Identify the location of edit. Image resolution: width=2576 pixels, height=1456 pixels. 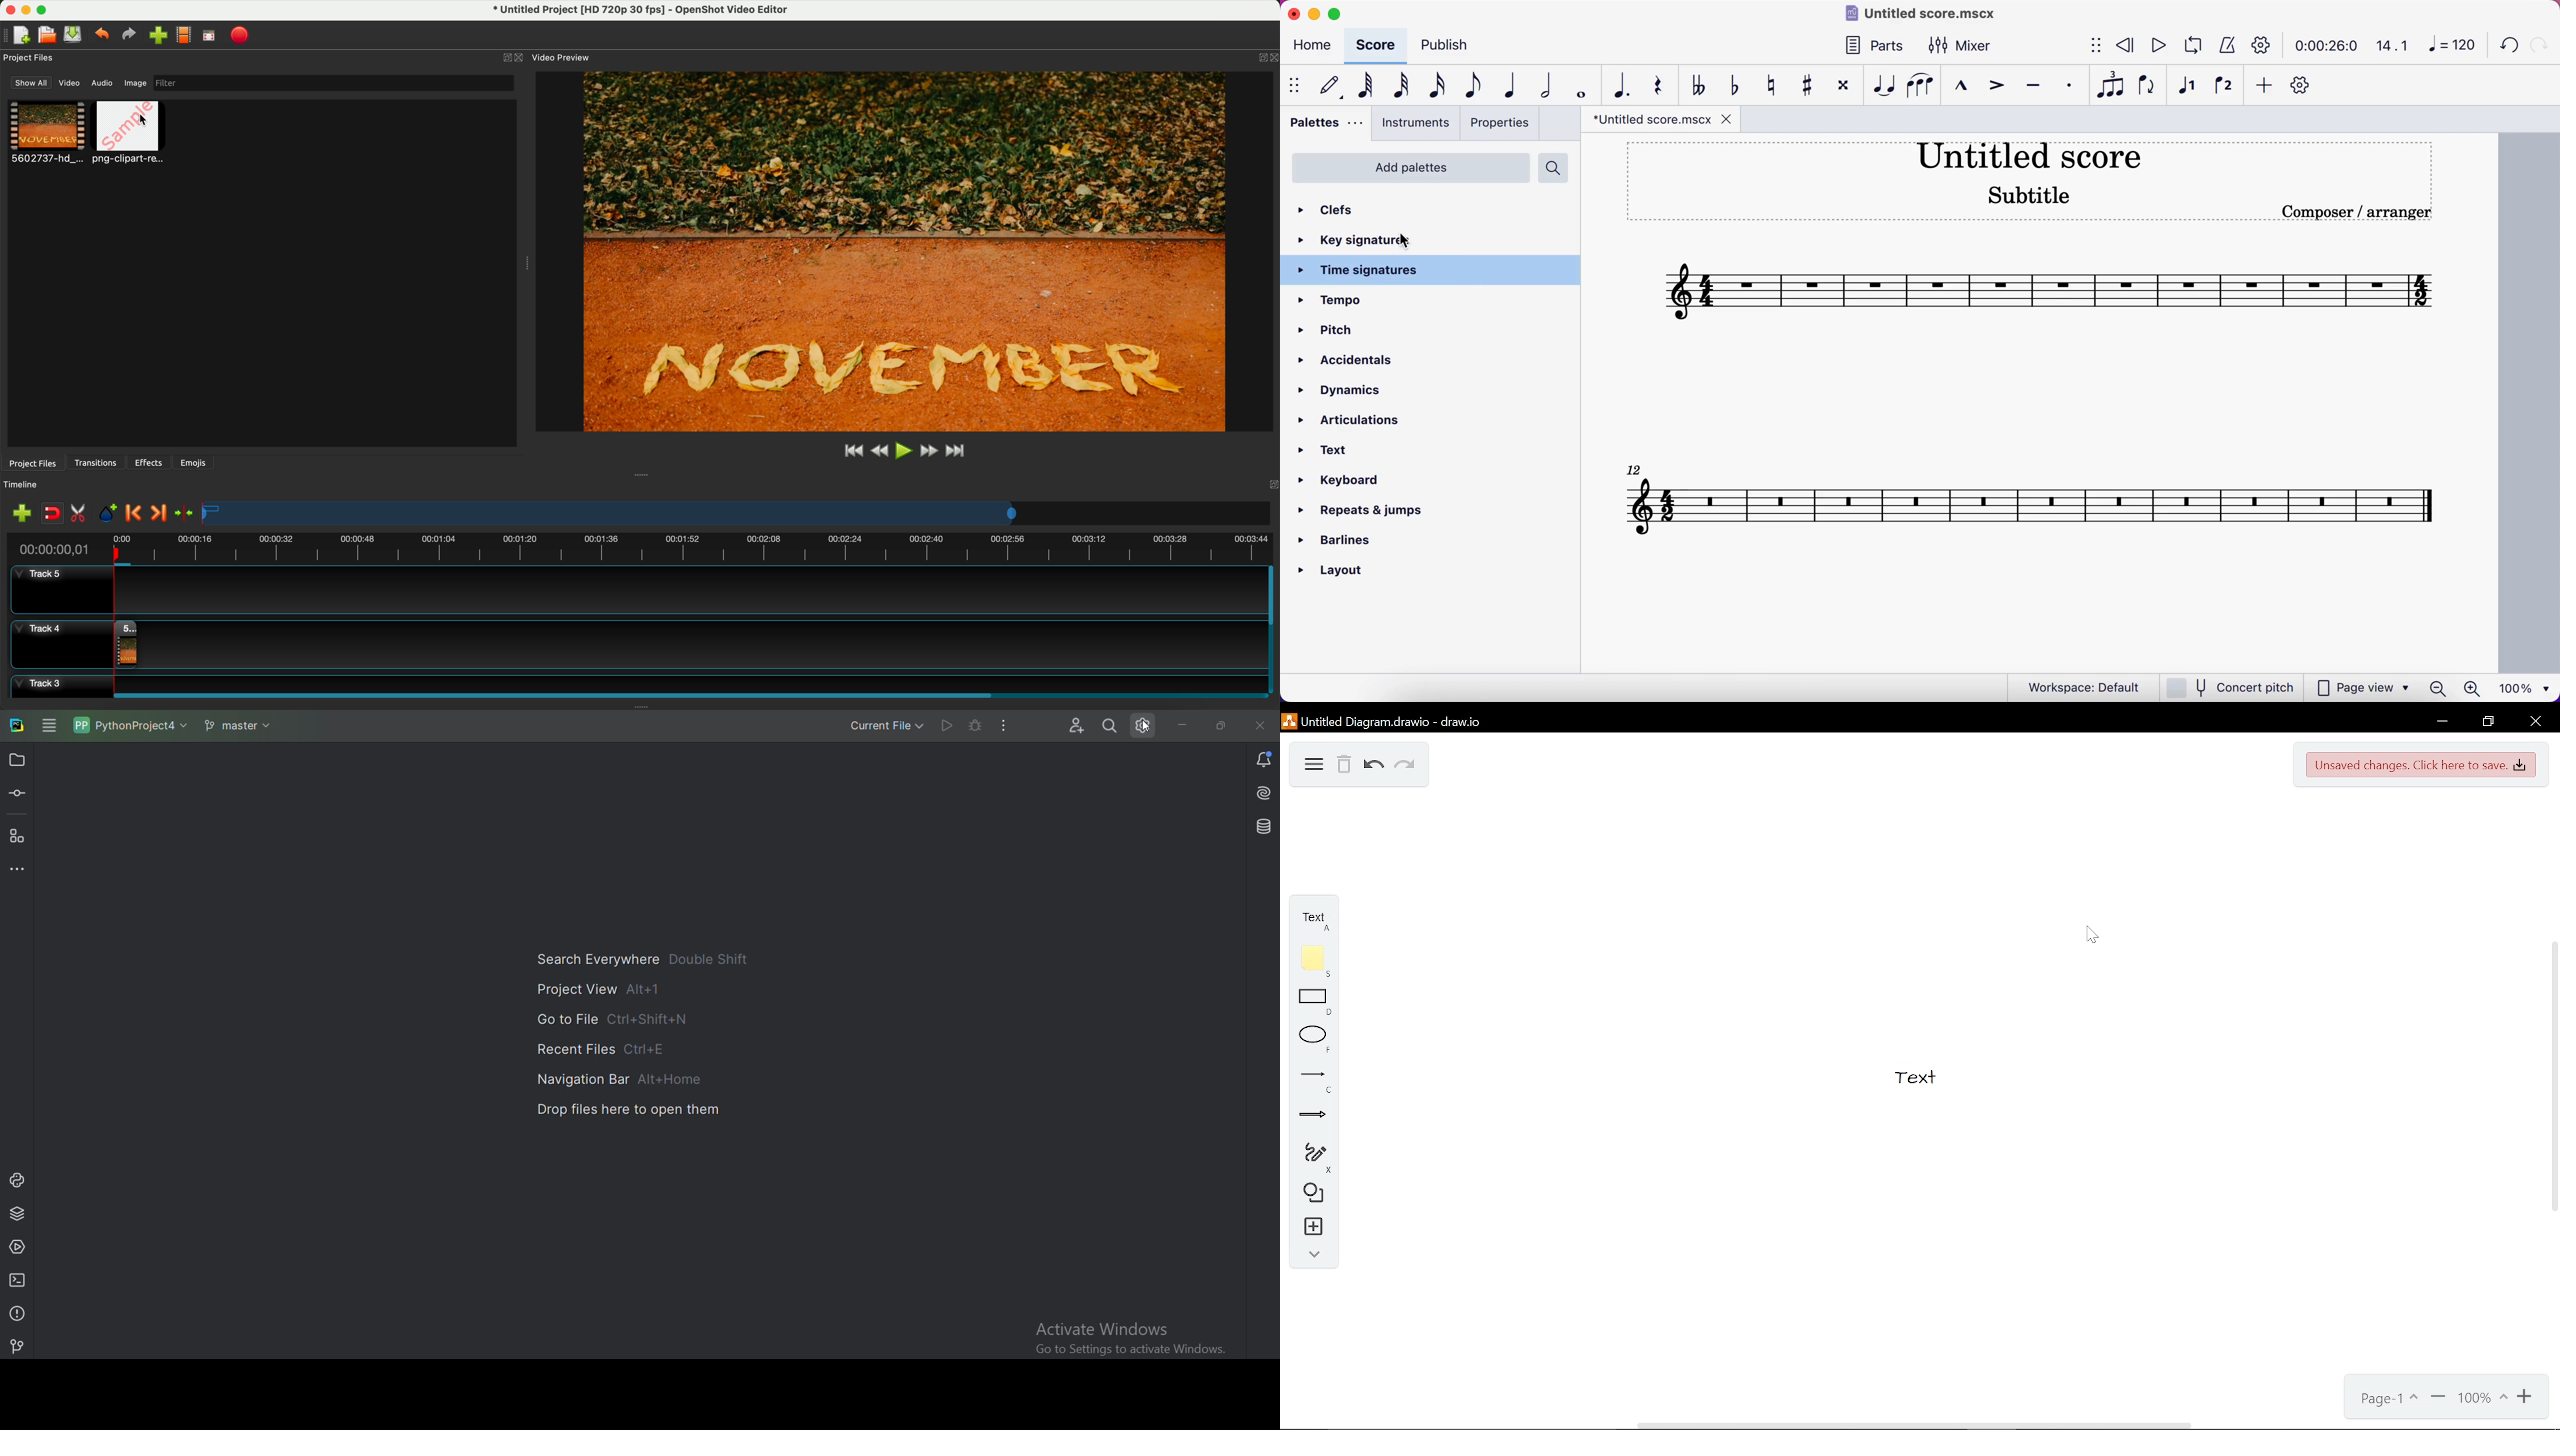
(1334, 86).